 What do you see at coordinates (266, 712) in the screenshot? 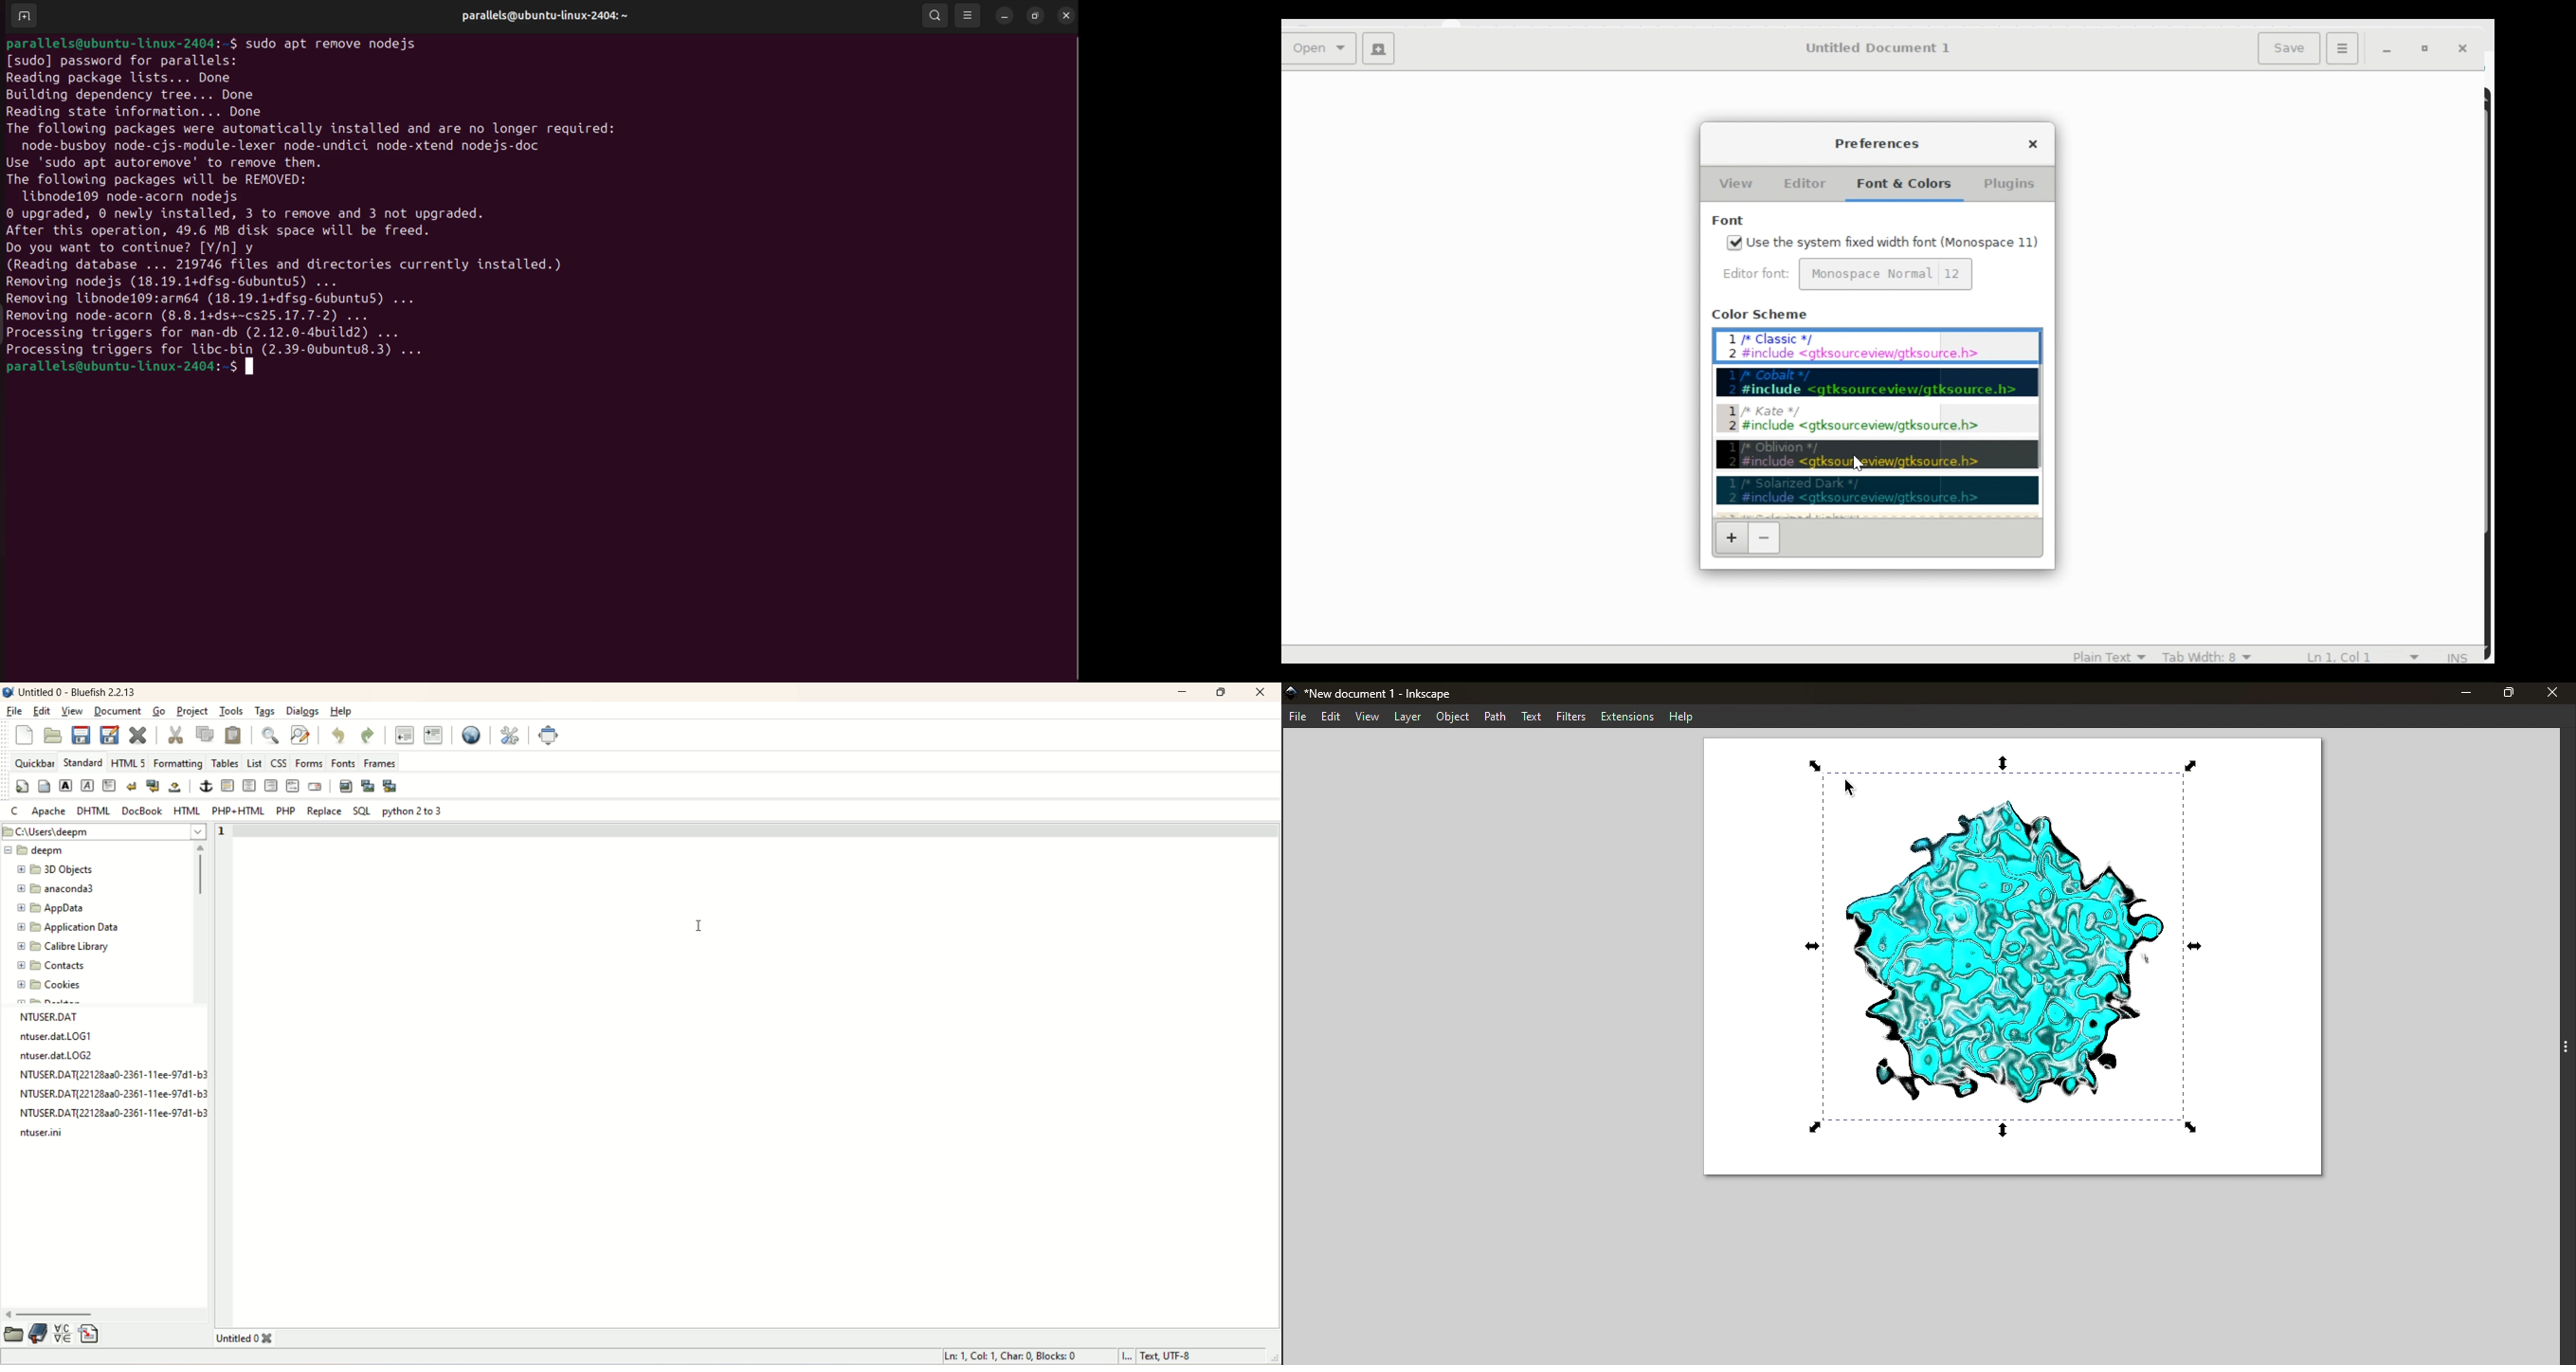
I see `tags` at bounding box center [266, 712].